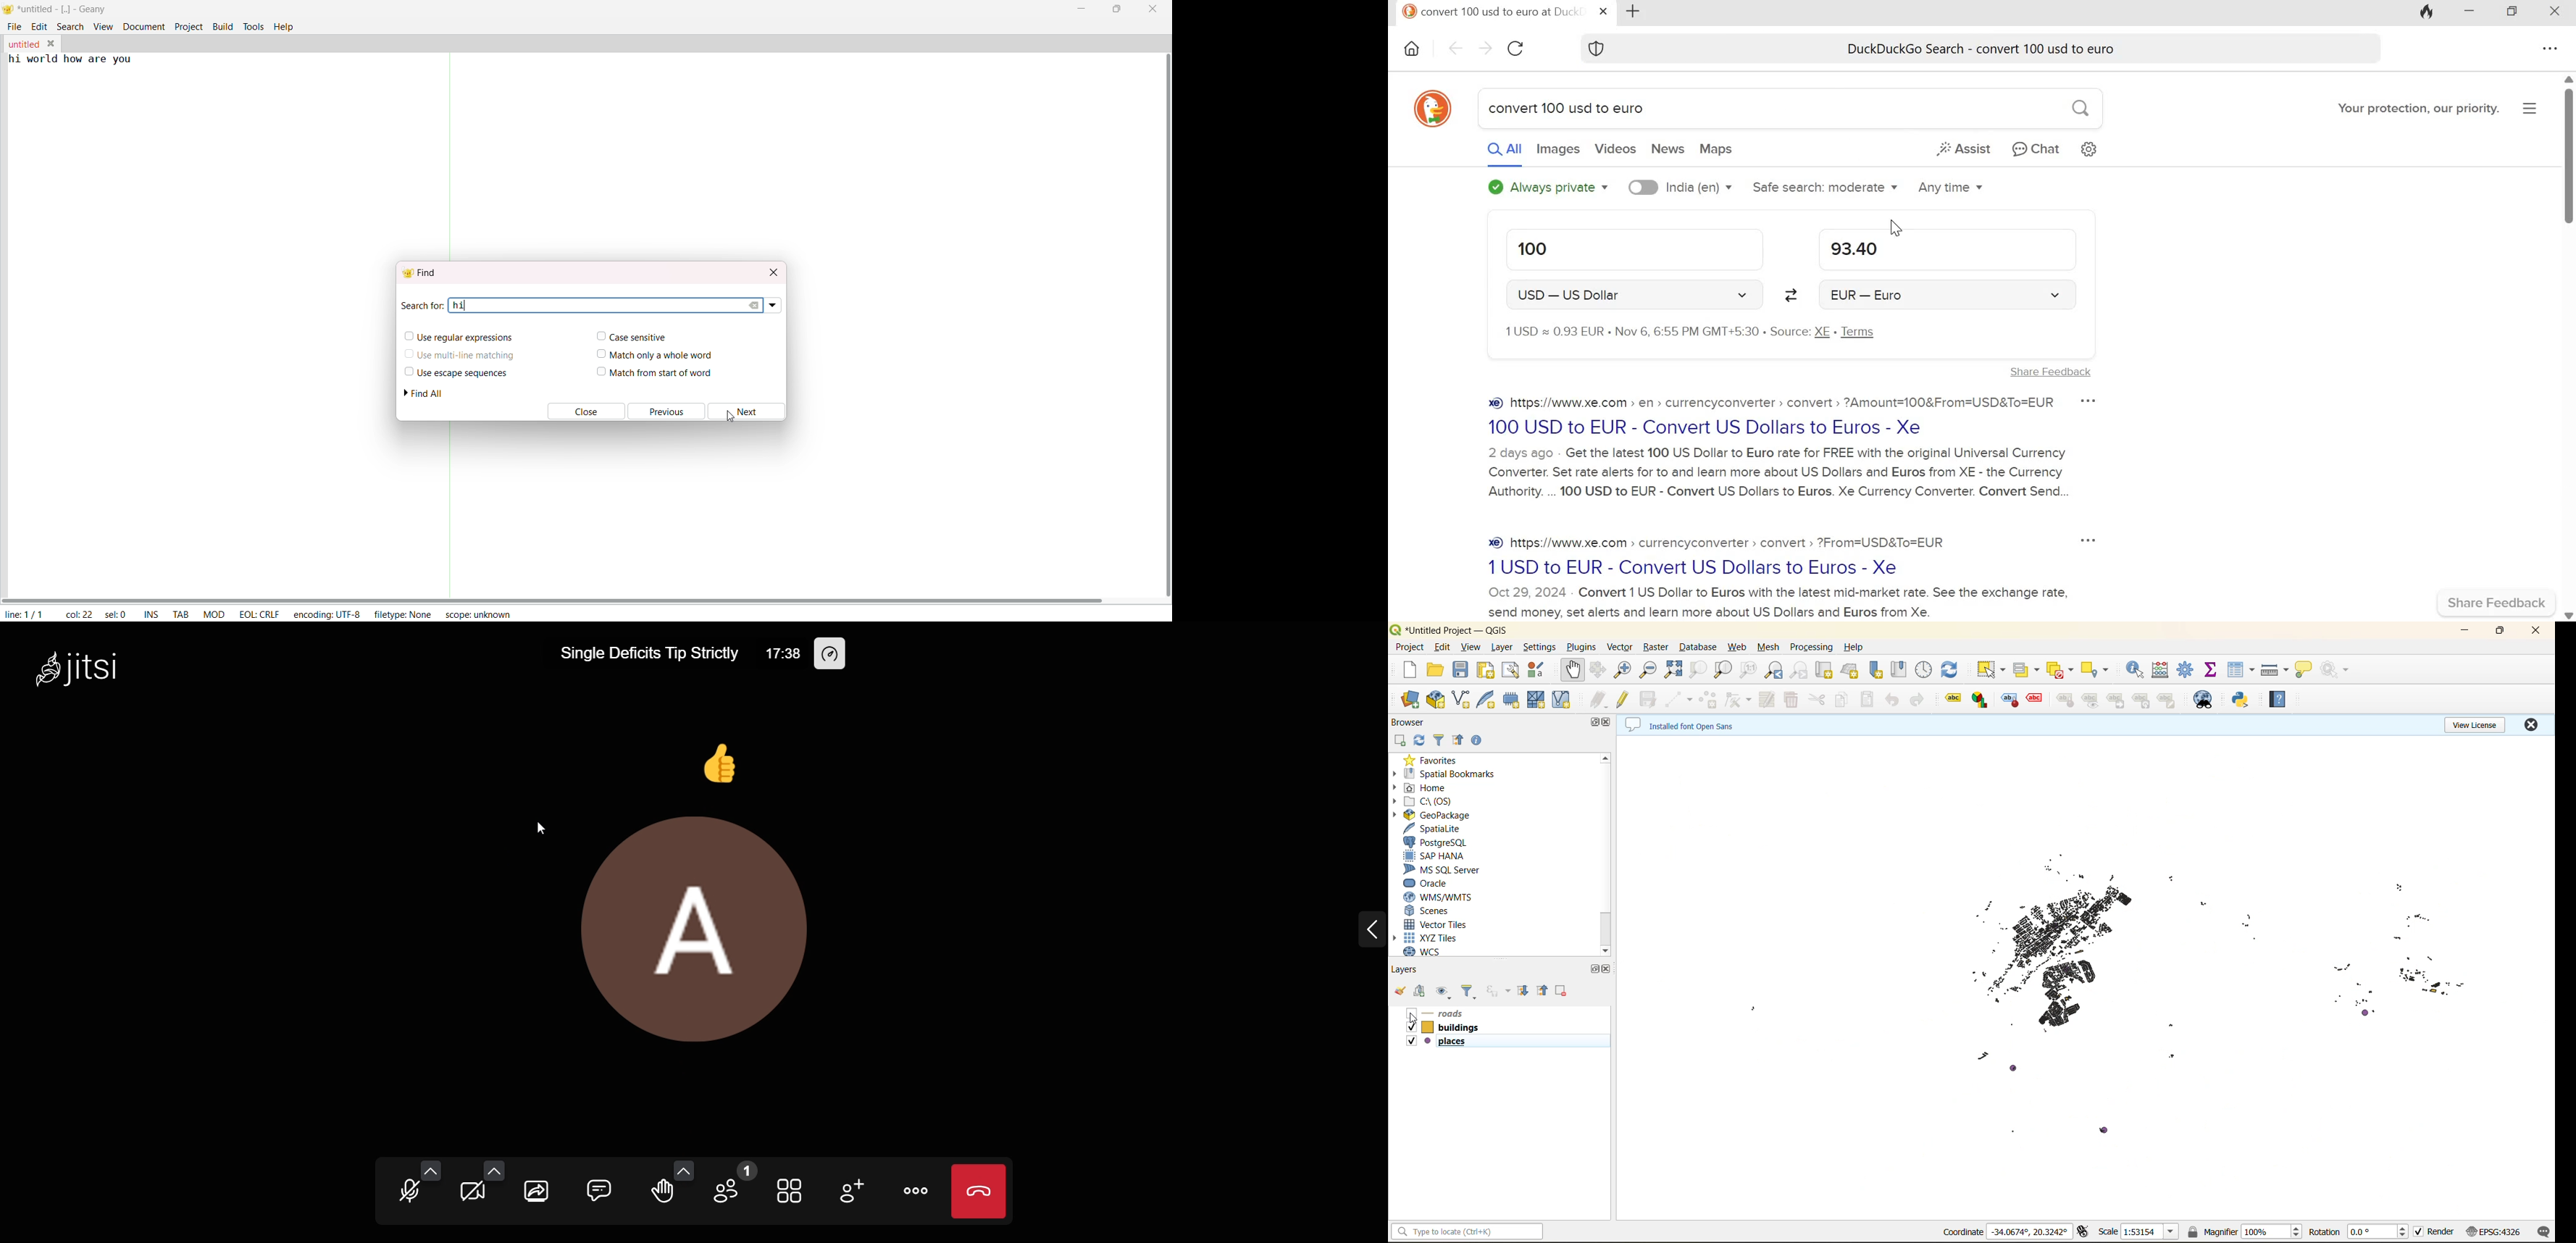  I want to click on convert 100 usd to euro at DuckDuckGo, so click(1492, 11).